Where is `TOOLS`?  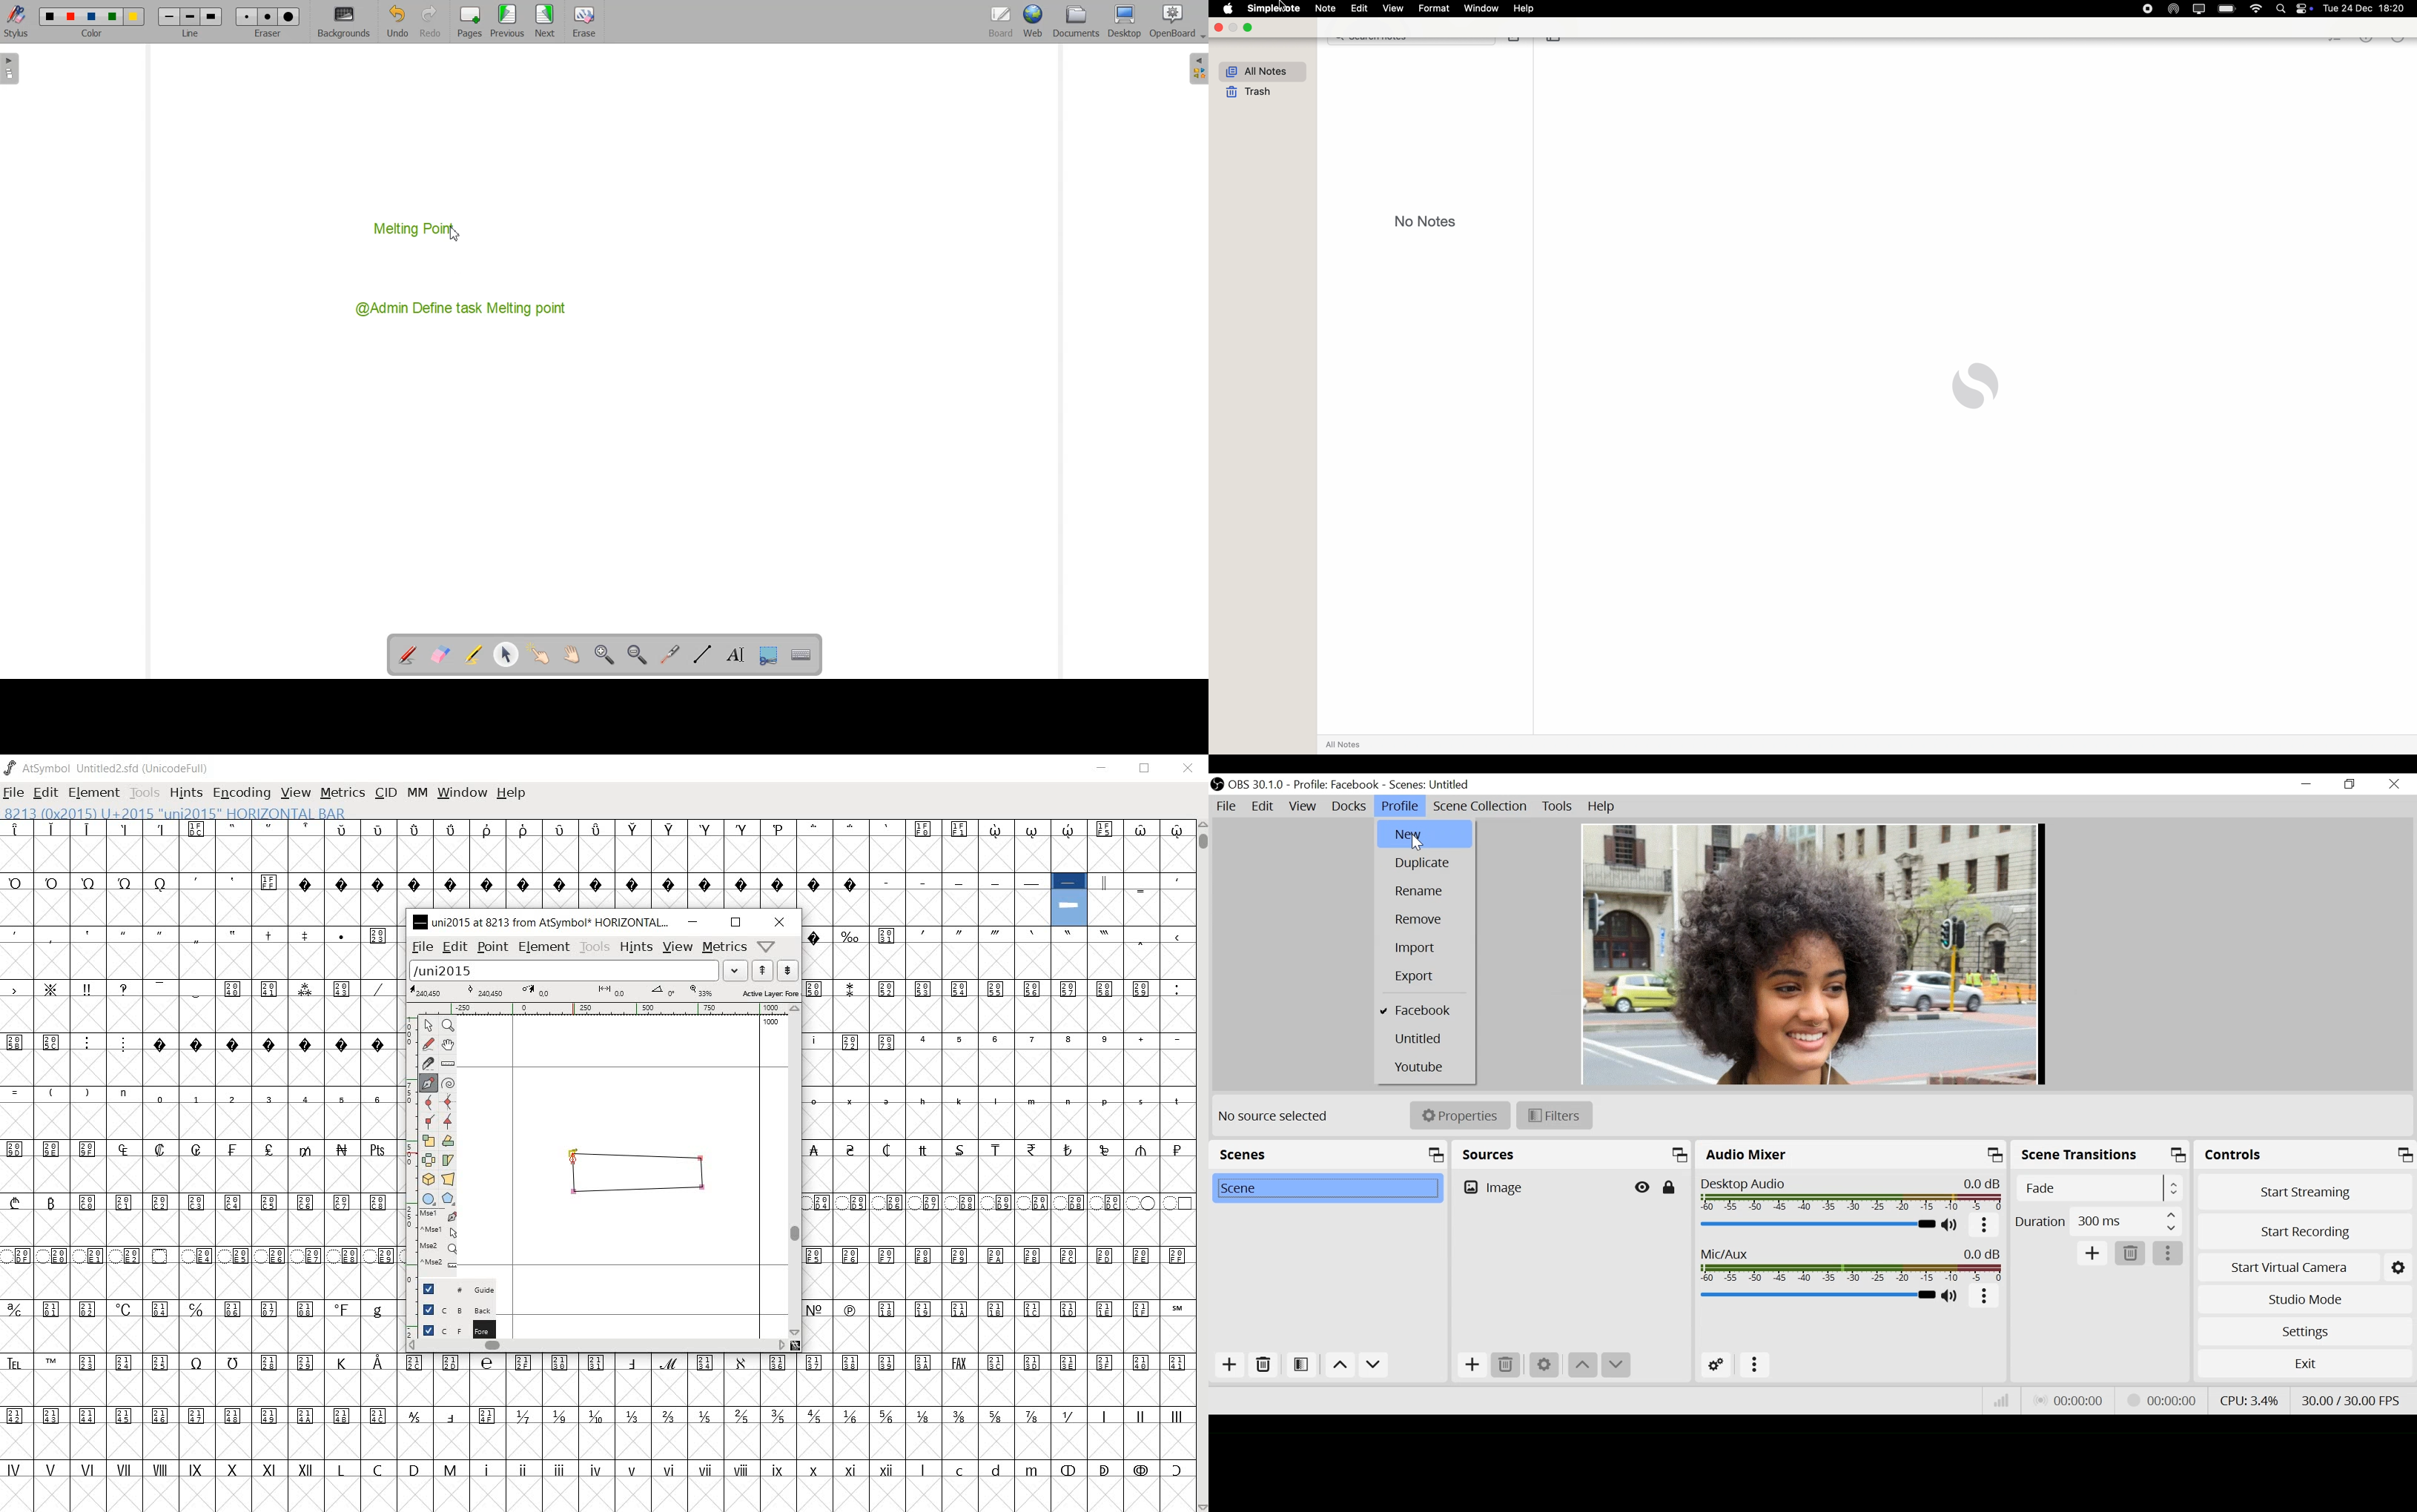 TOOLS is located at coordinates (147, 794).